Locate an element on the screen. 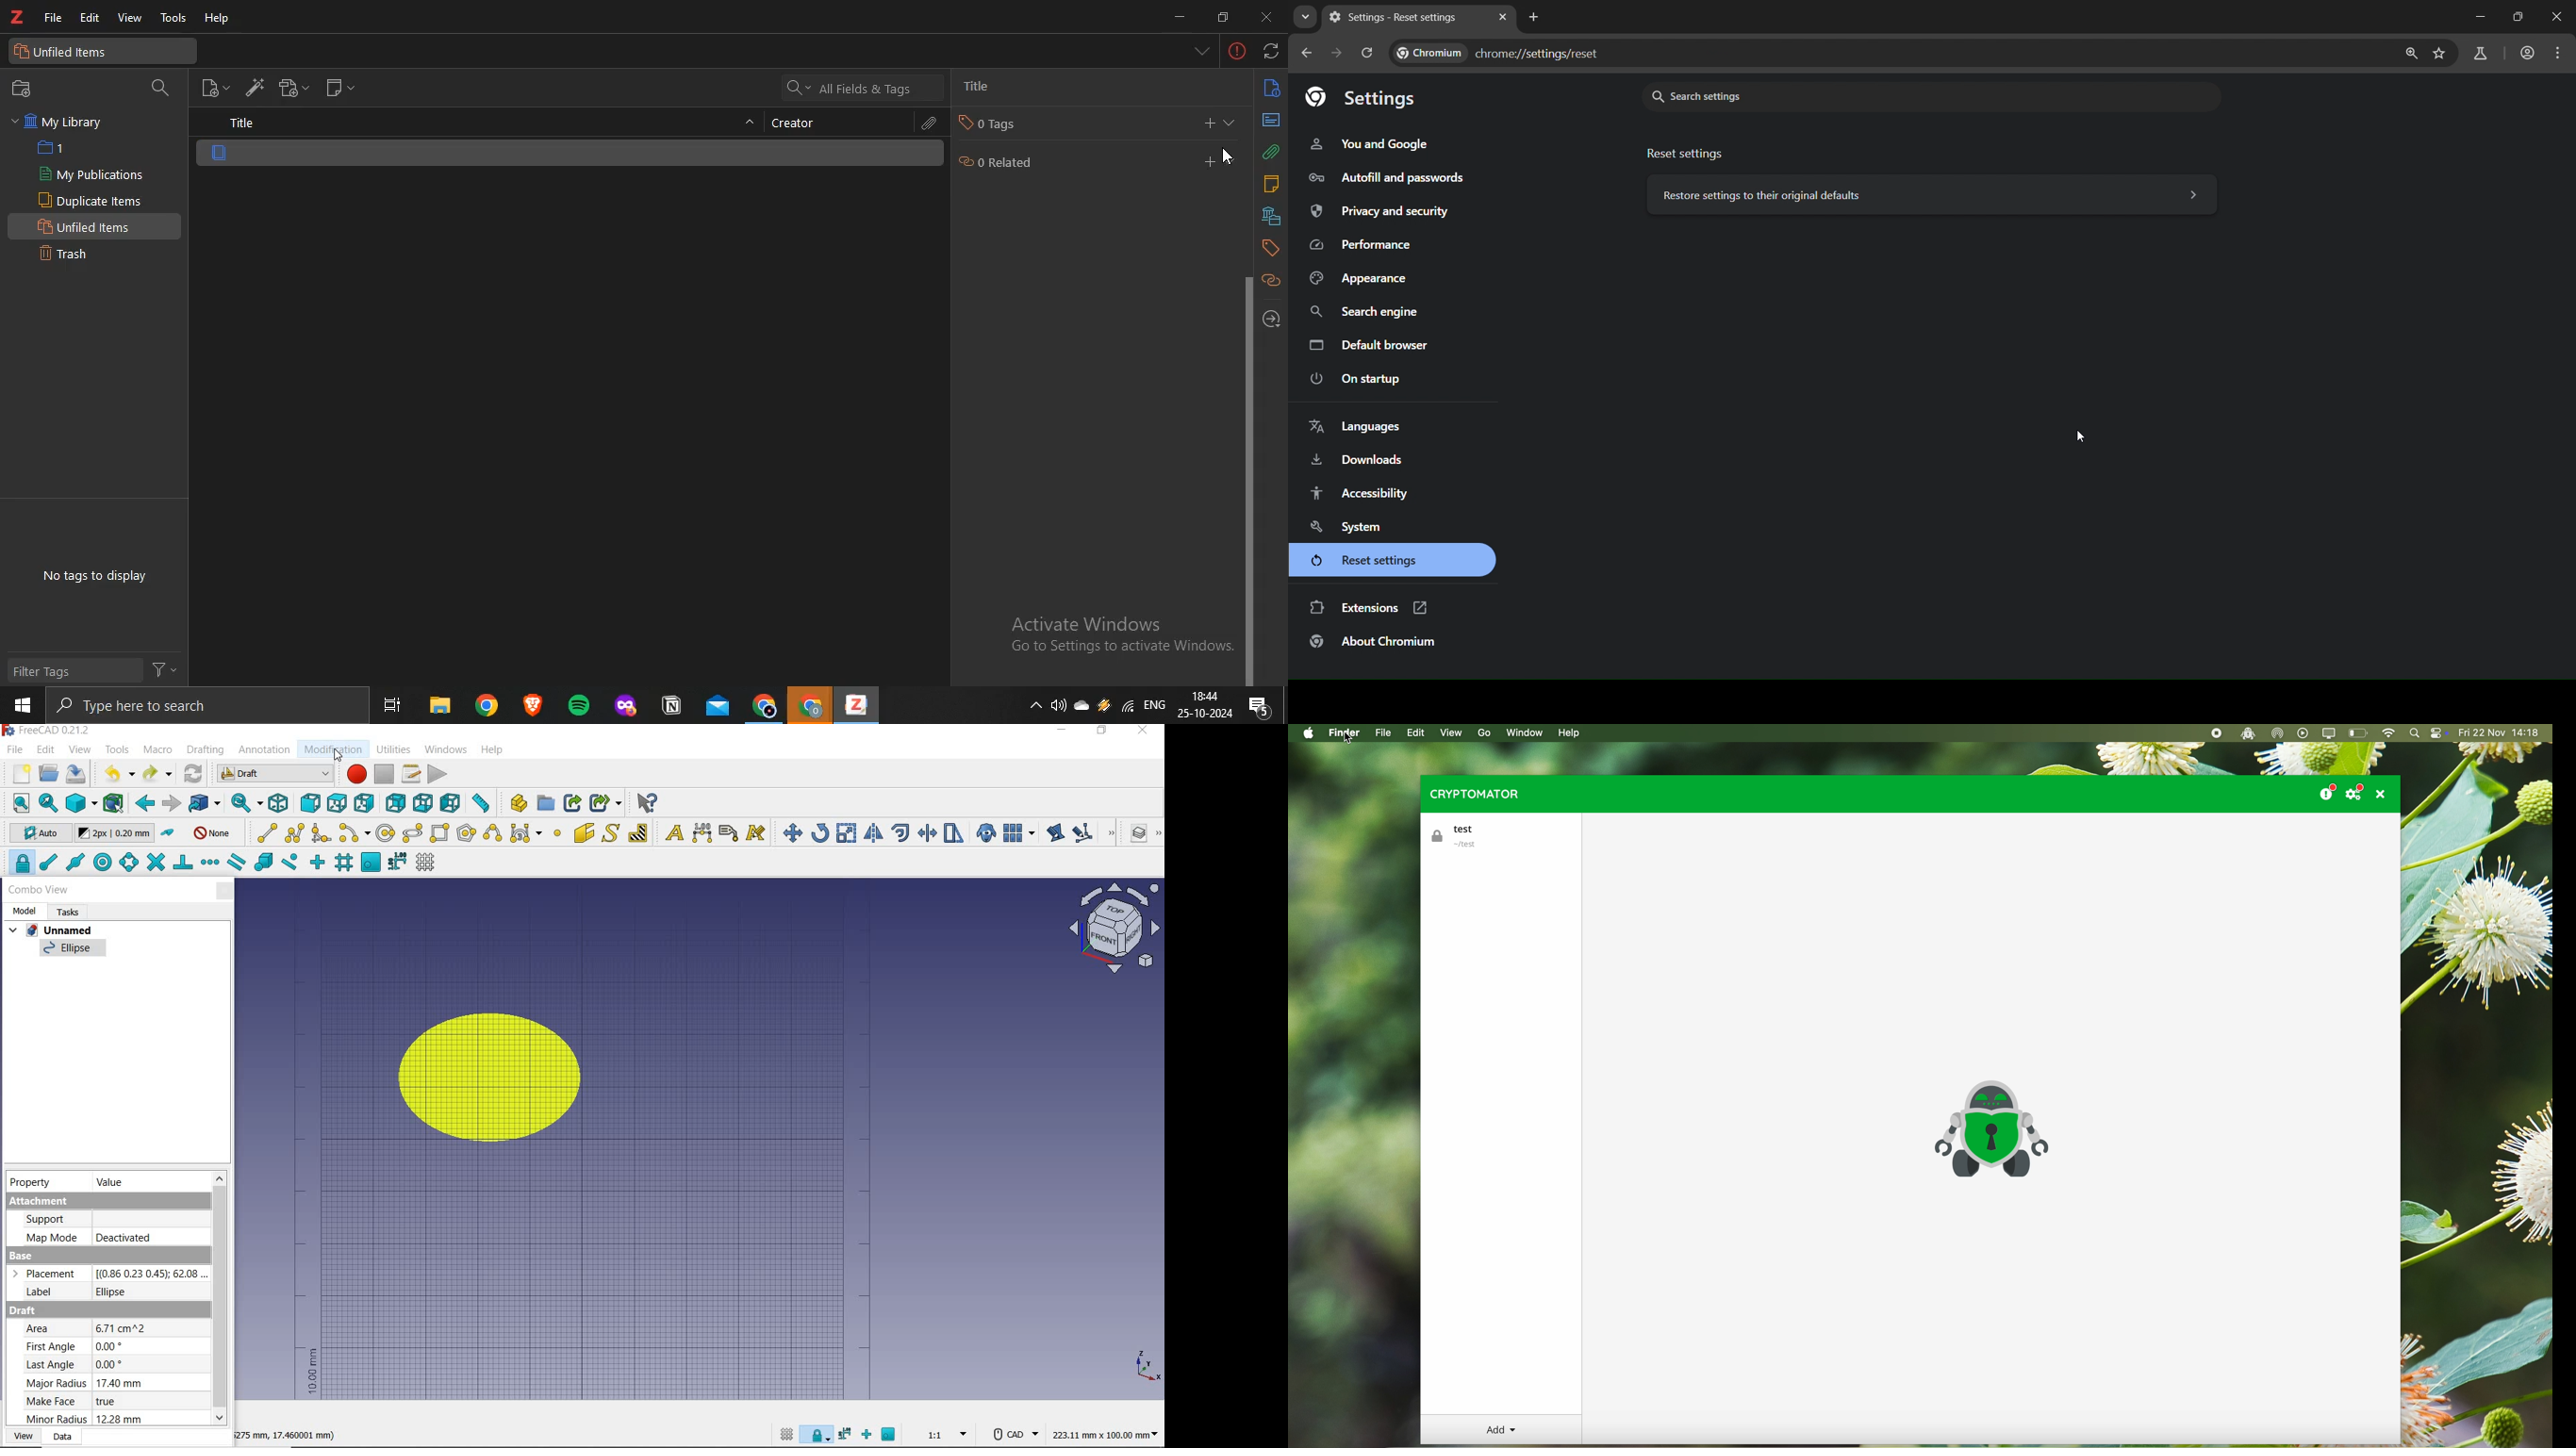  fit selection is located at coordinates (47, 803).